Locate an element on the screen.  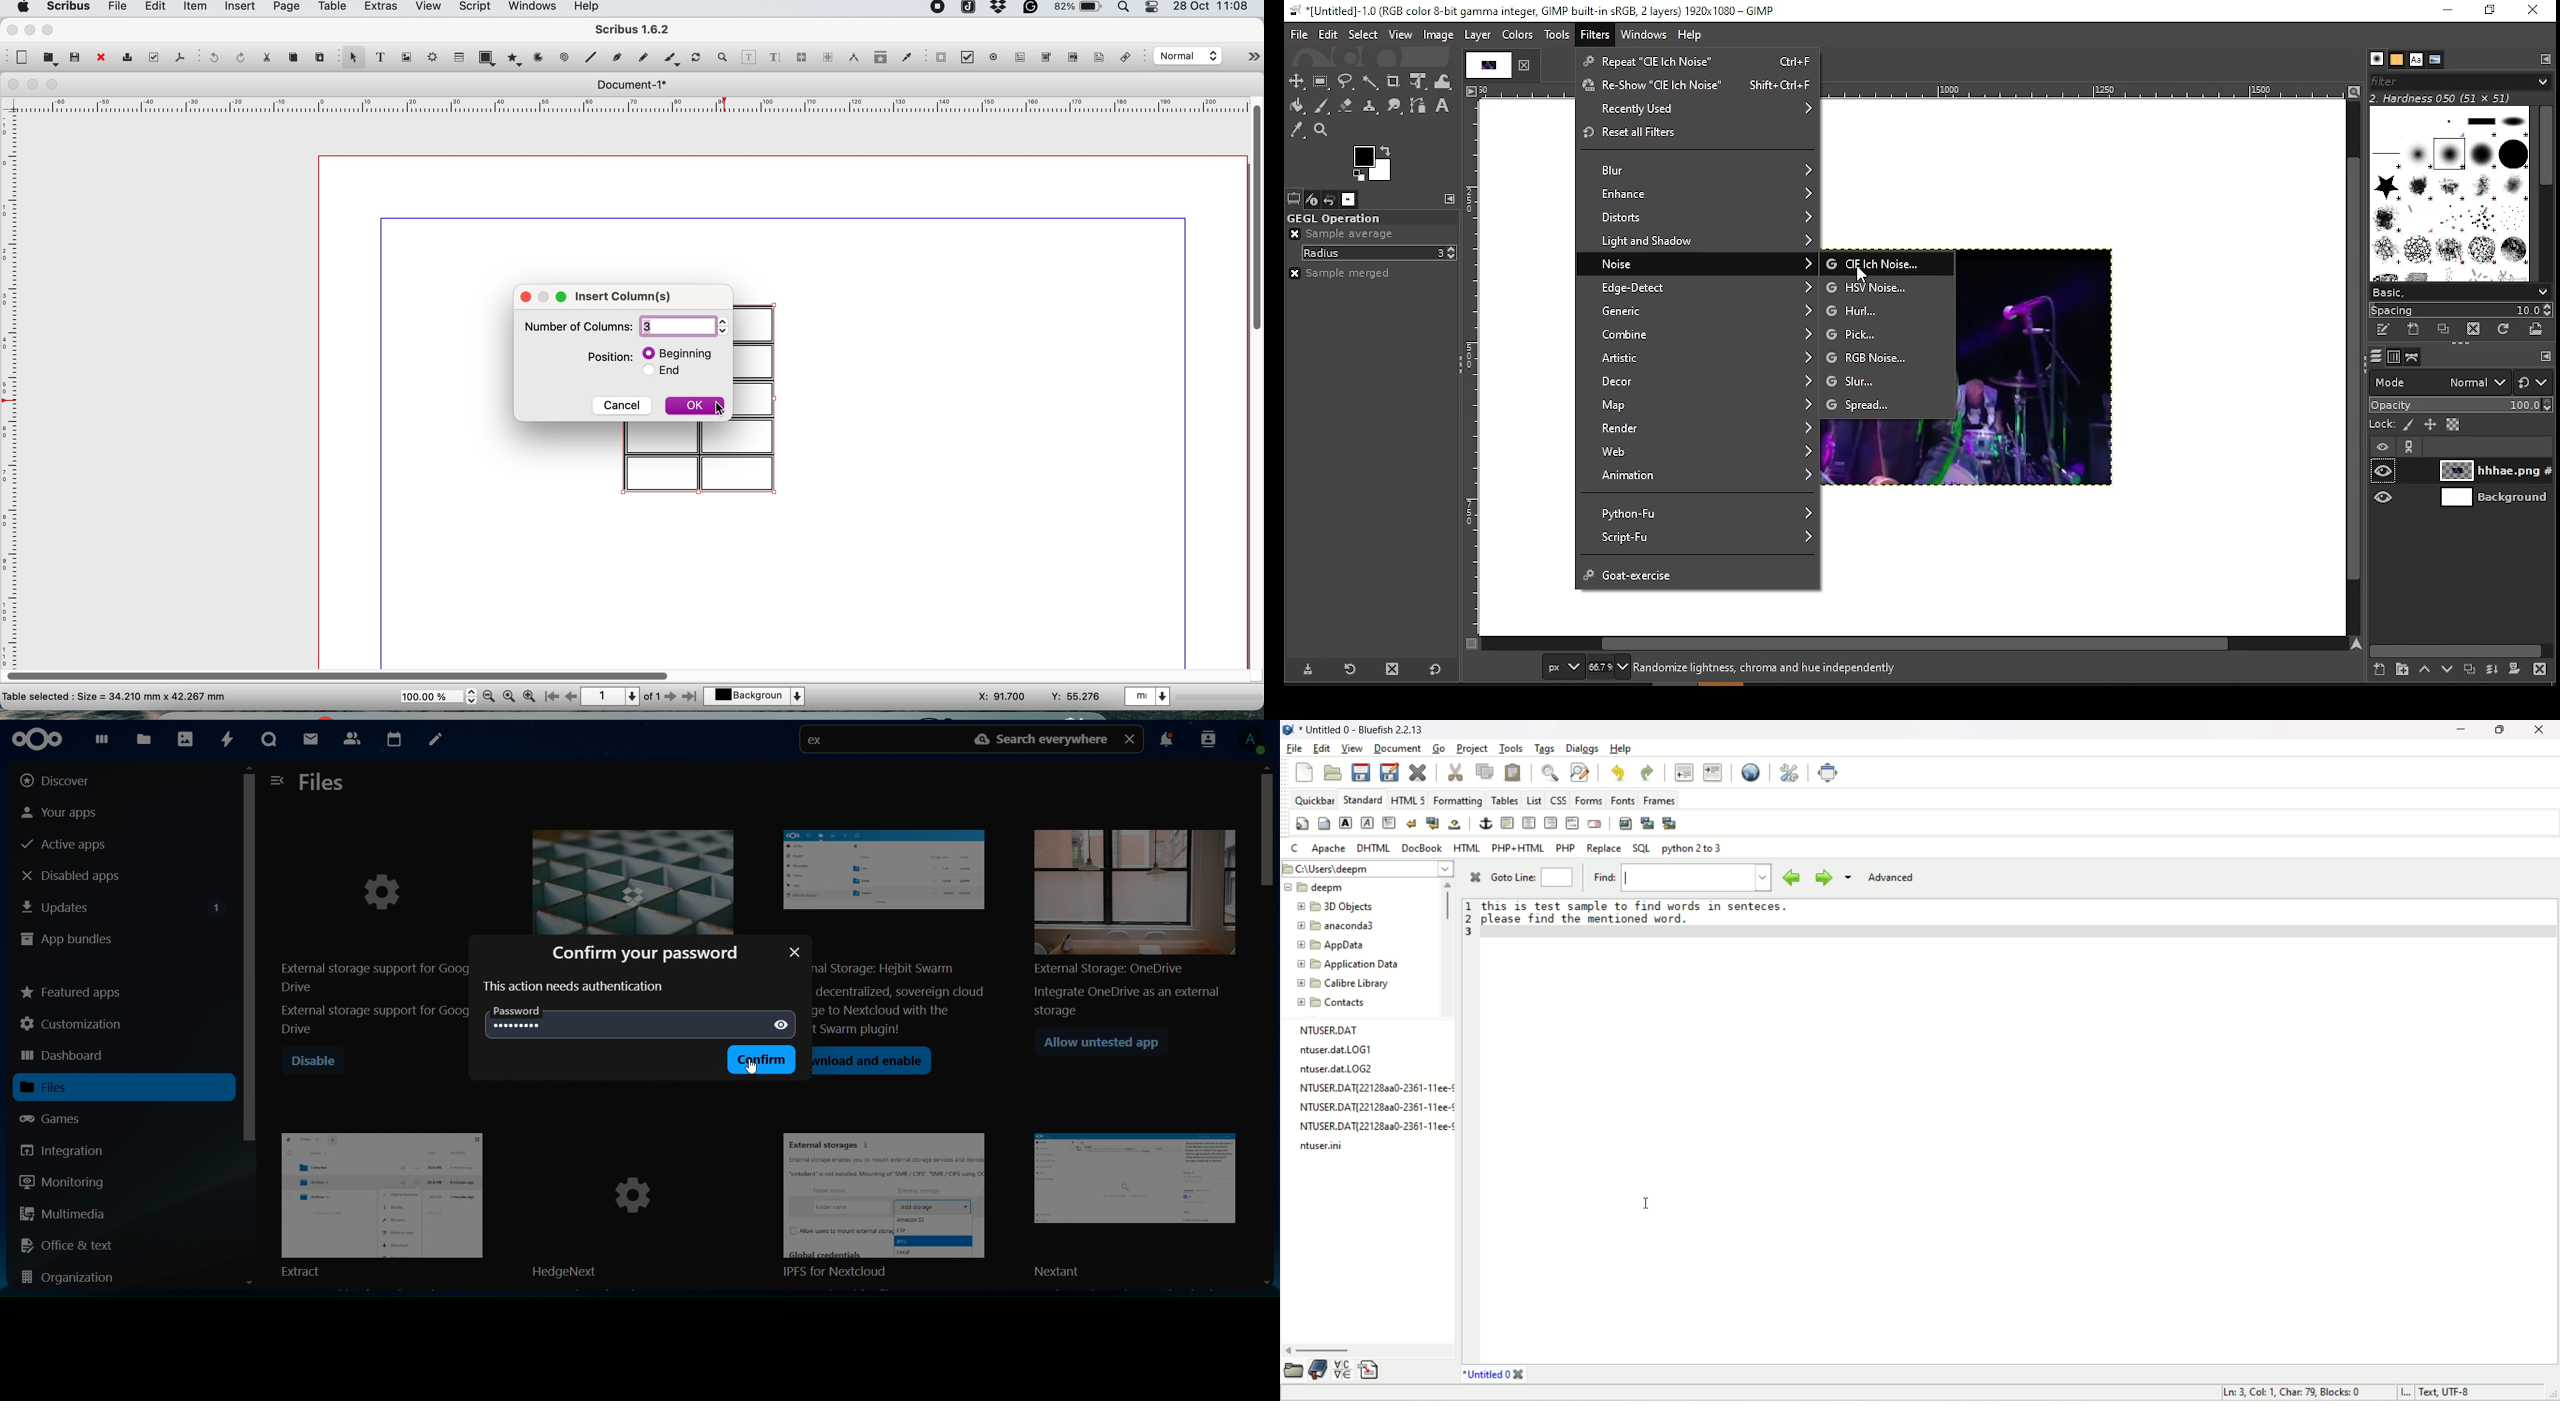
minimize is located at coordinates (2448, 12).